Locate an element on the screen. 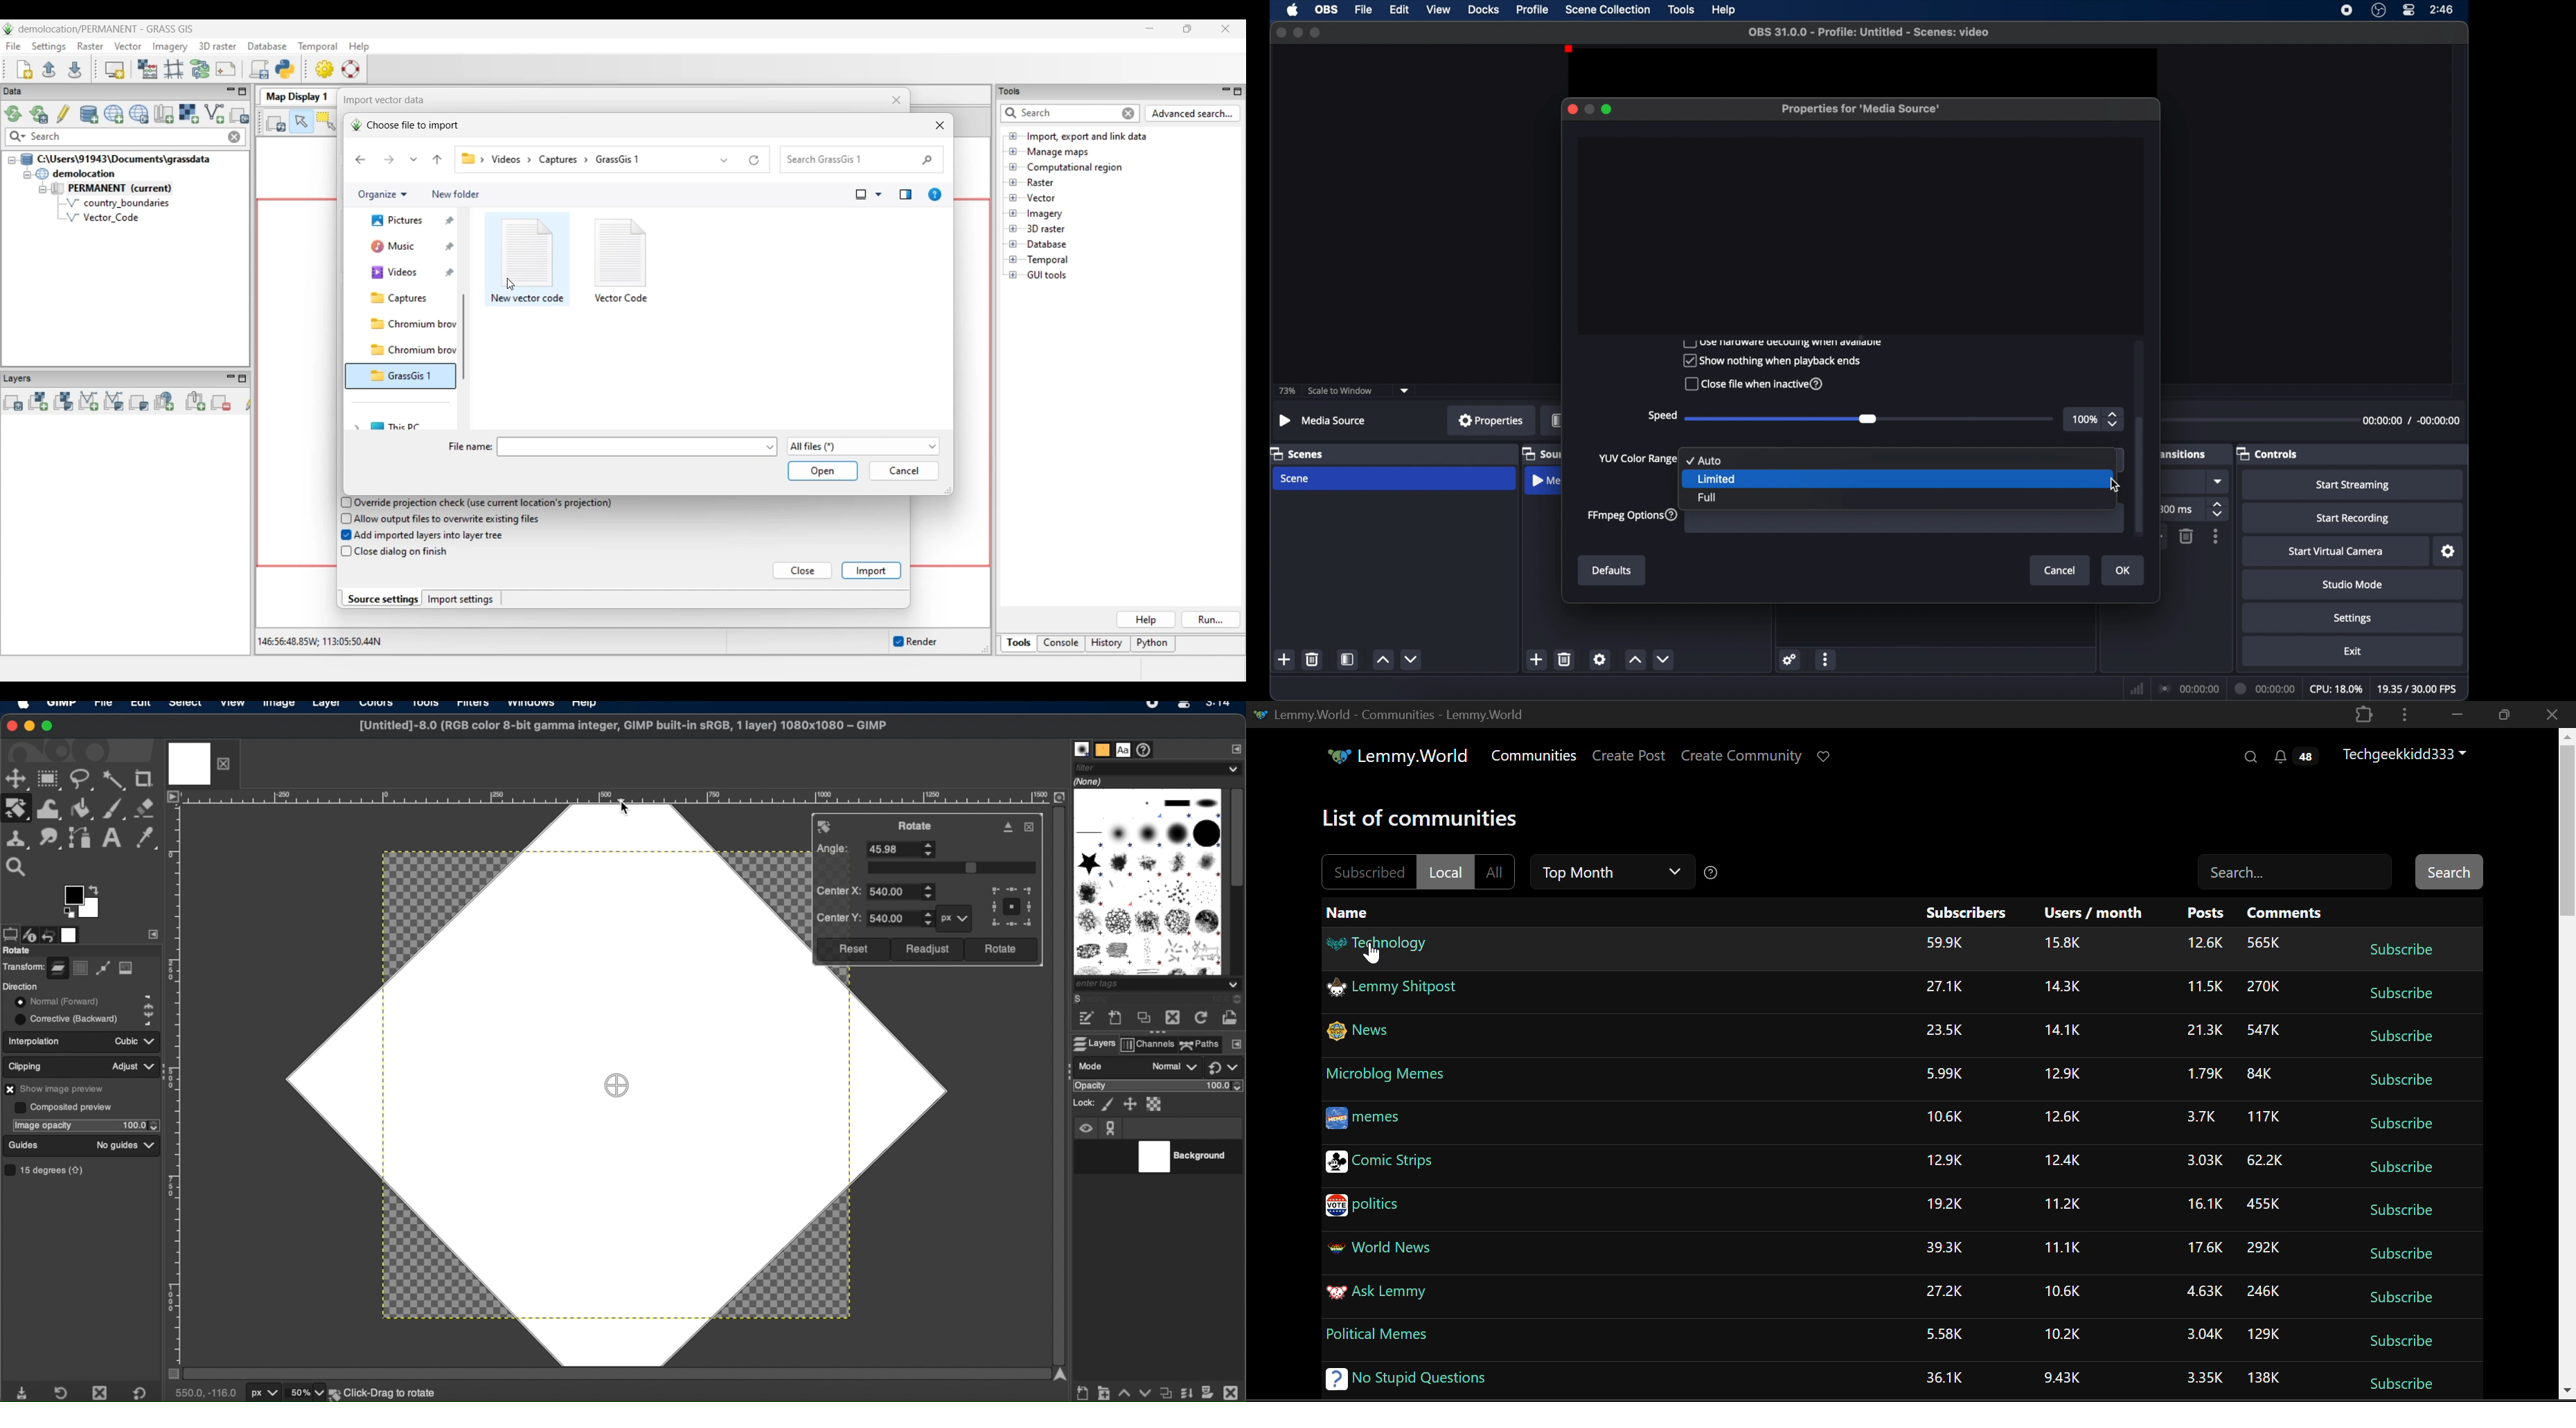 Image resolution: width=2576 pixels, height=1428 pixels. properties is located at coordinates (1491, 420).